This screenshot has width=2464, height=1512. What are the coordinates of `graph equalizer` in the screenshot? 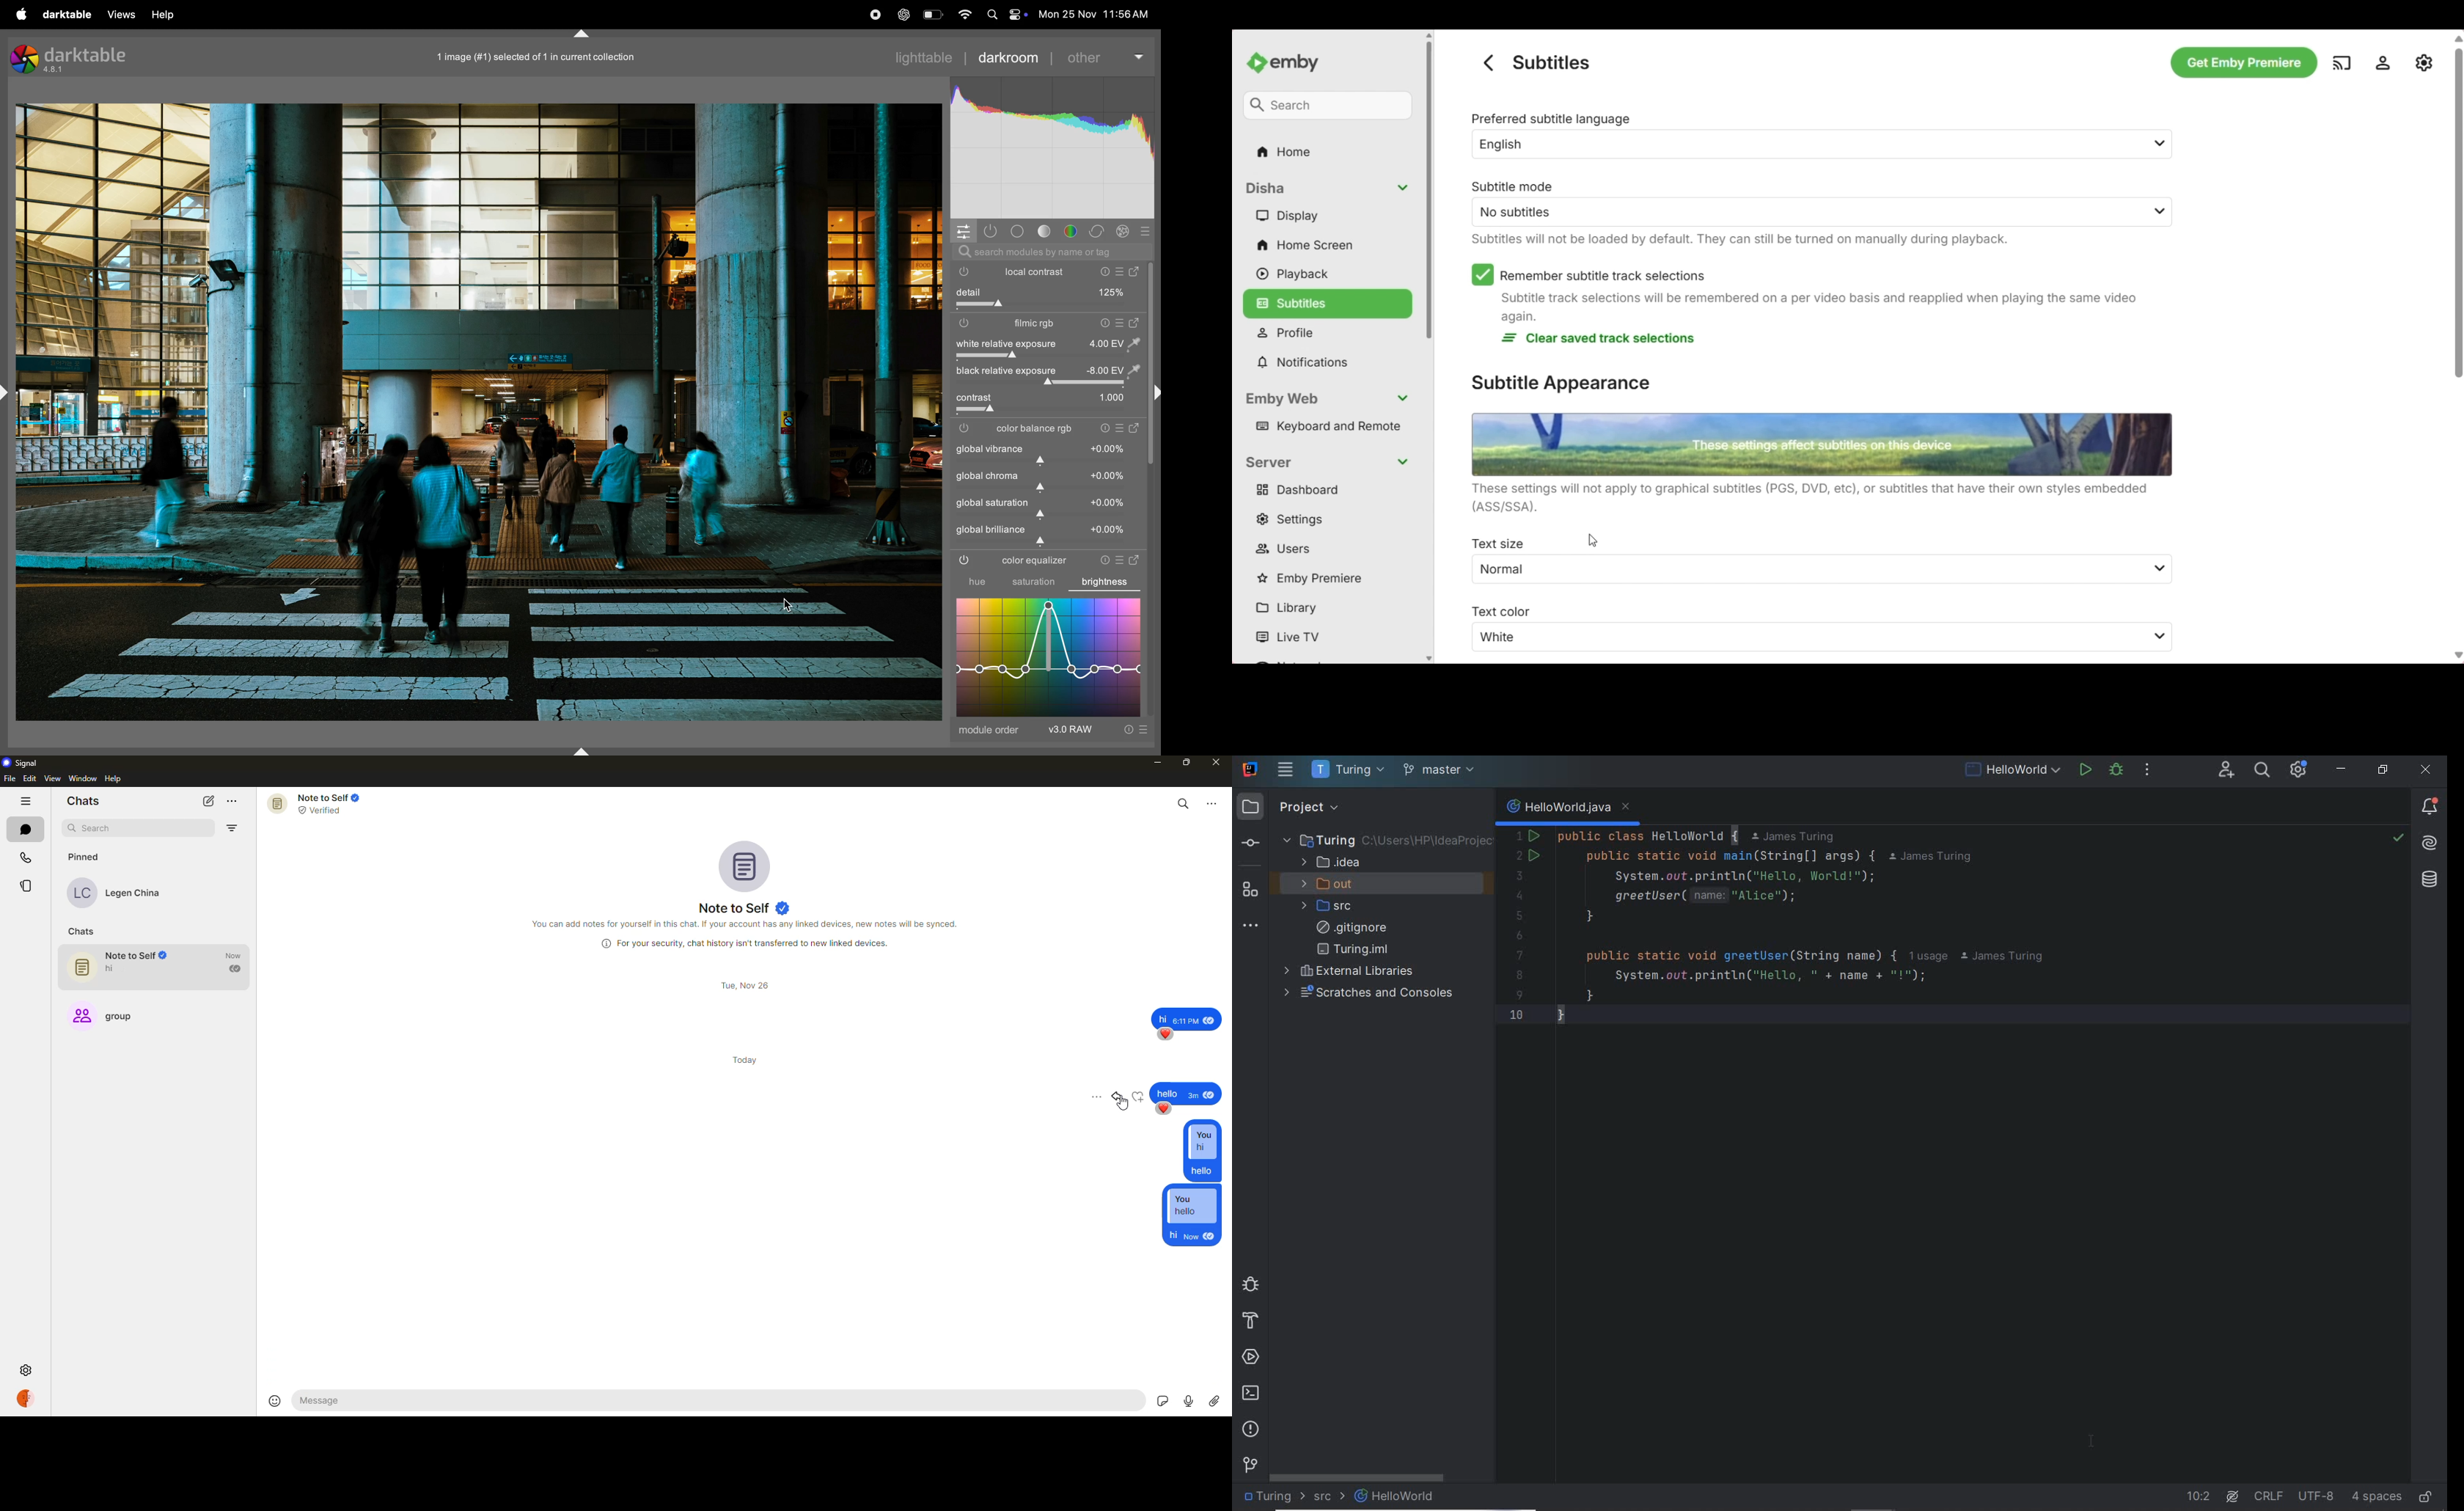 It's located at (1049, 656).